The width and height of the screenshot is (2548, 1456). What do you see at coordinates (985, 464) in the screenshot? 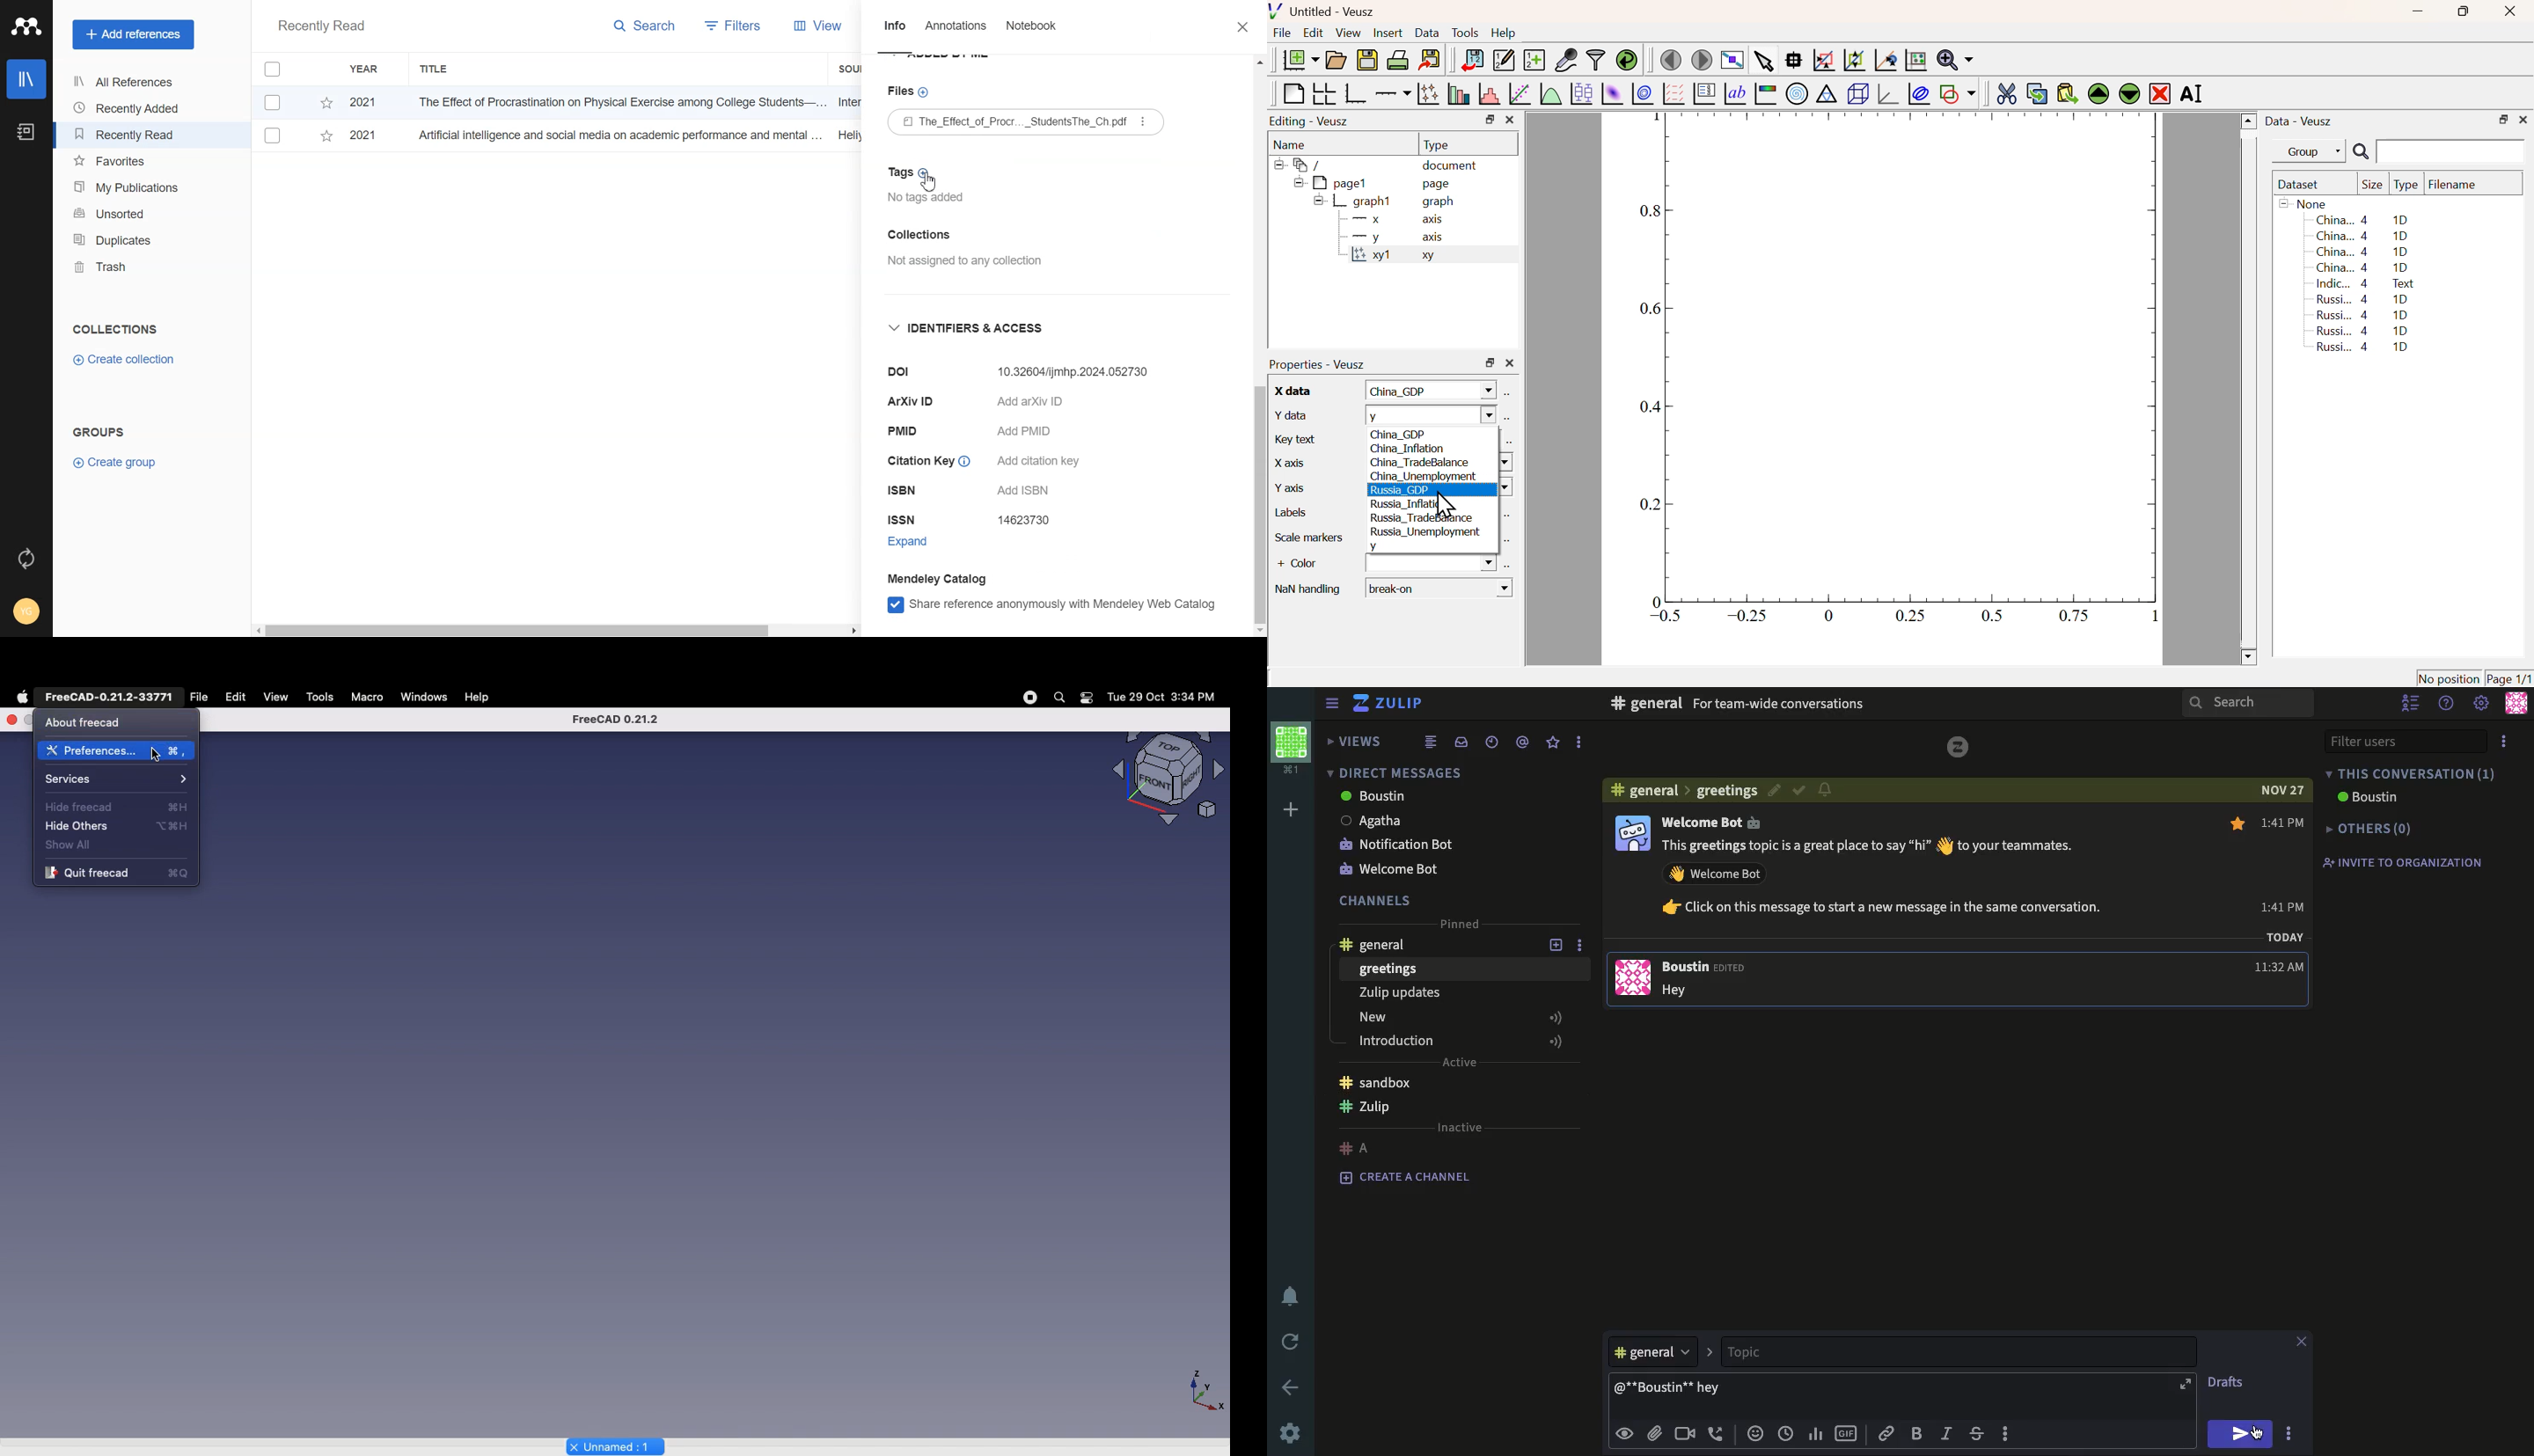
I see `Citation Key © Add citation key` at bounding box center [985, 464].